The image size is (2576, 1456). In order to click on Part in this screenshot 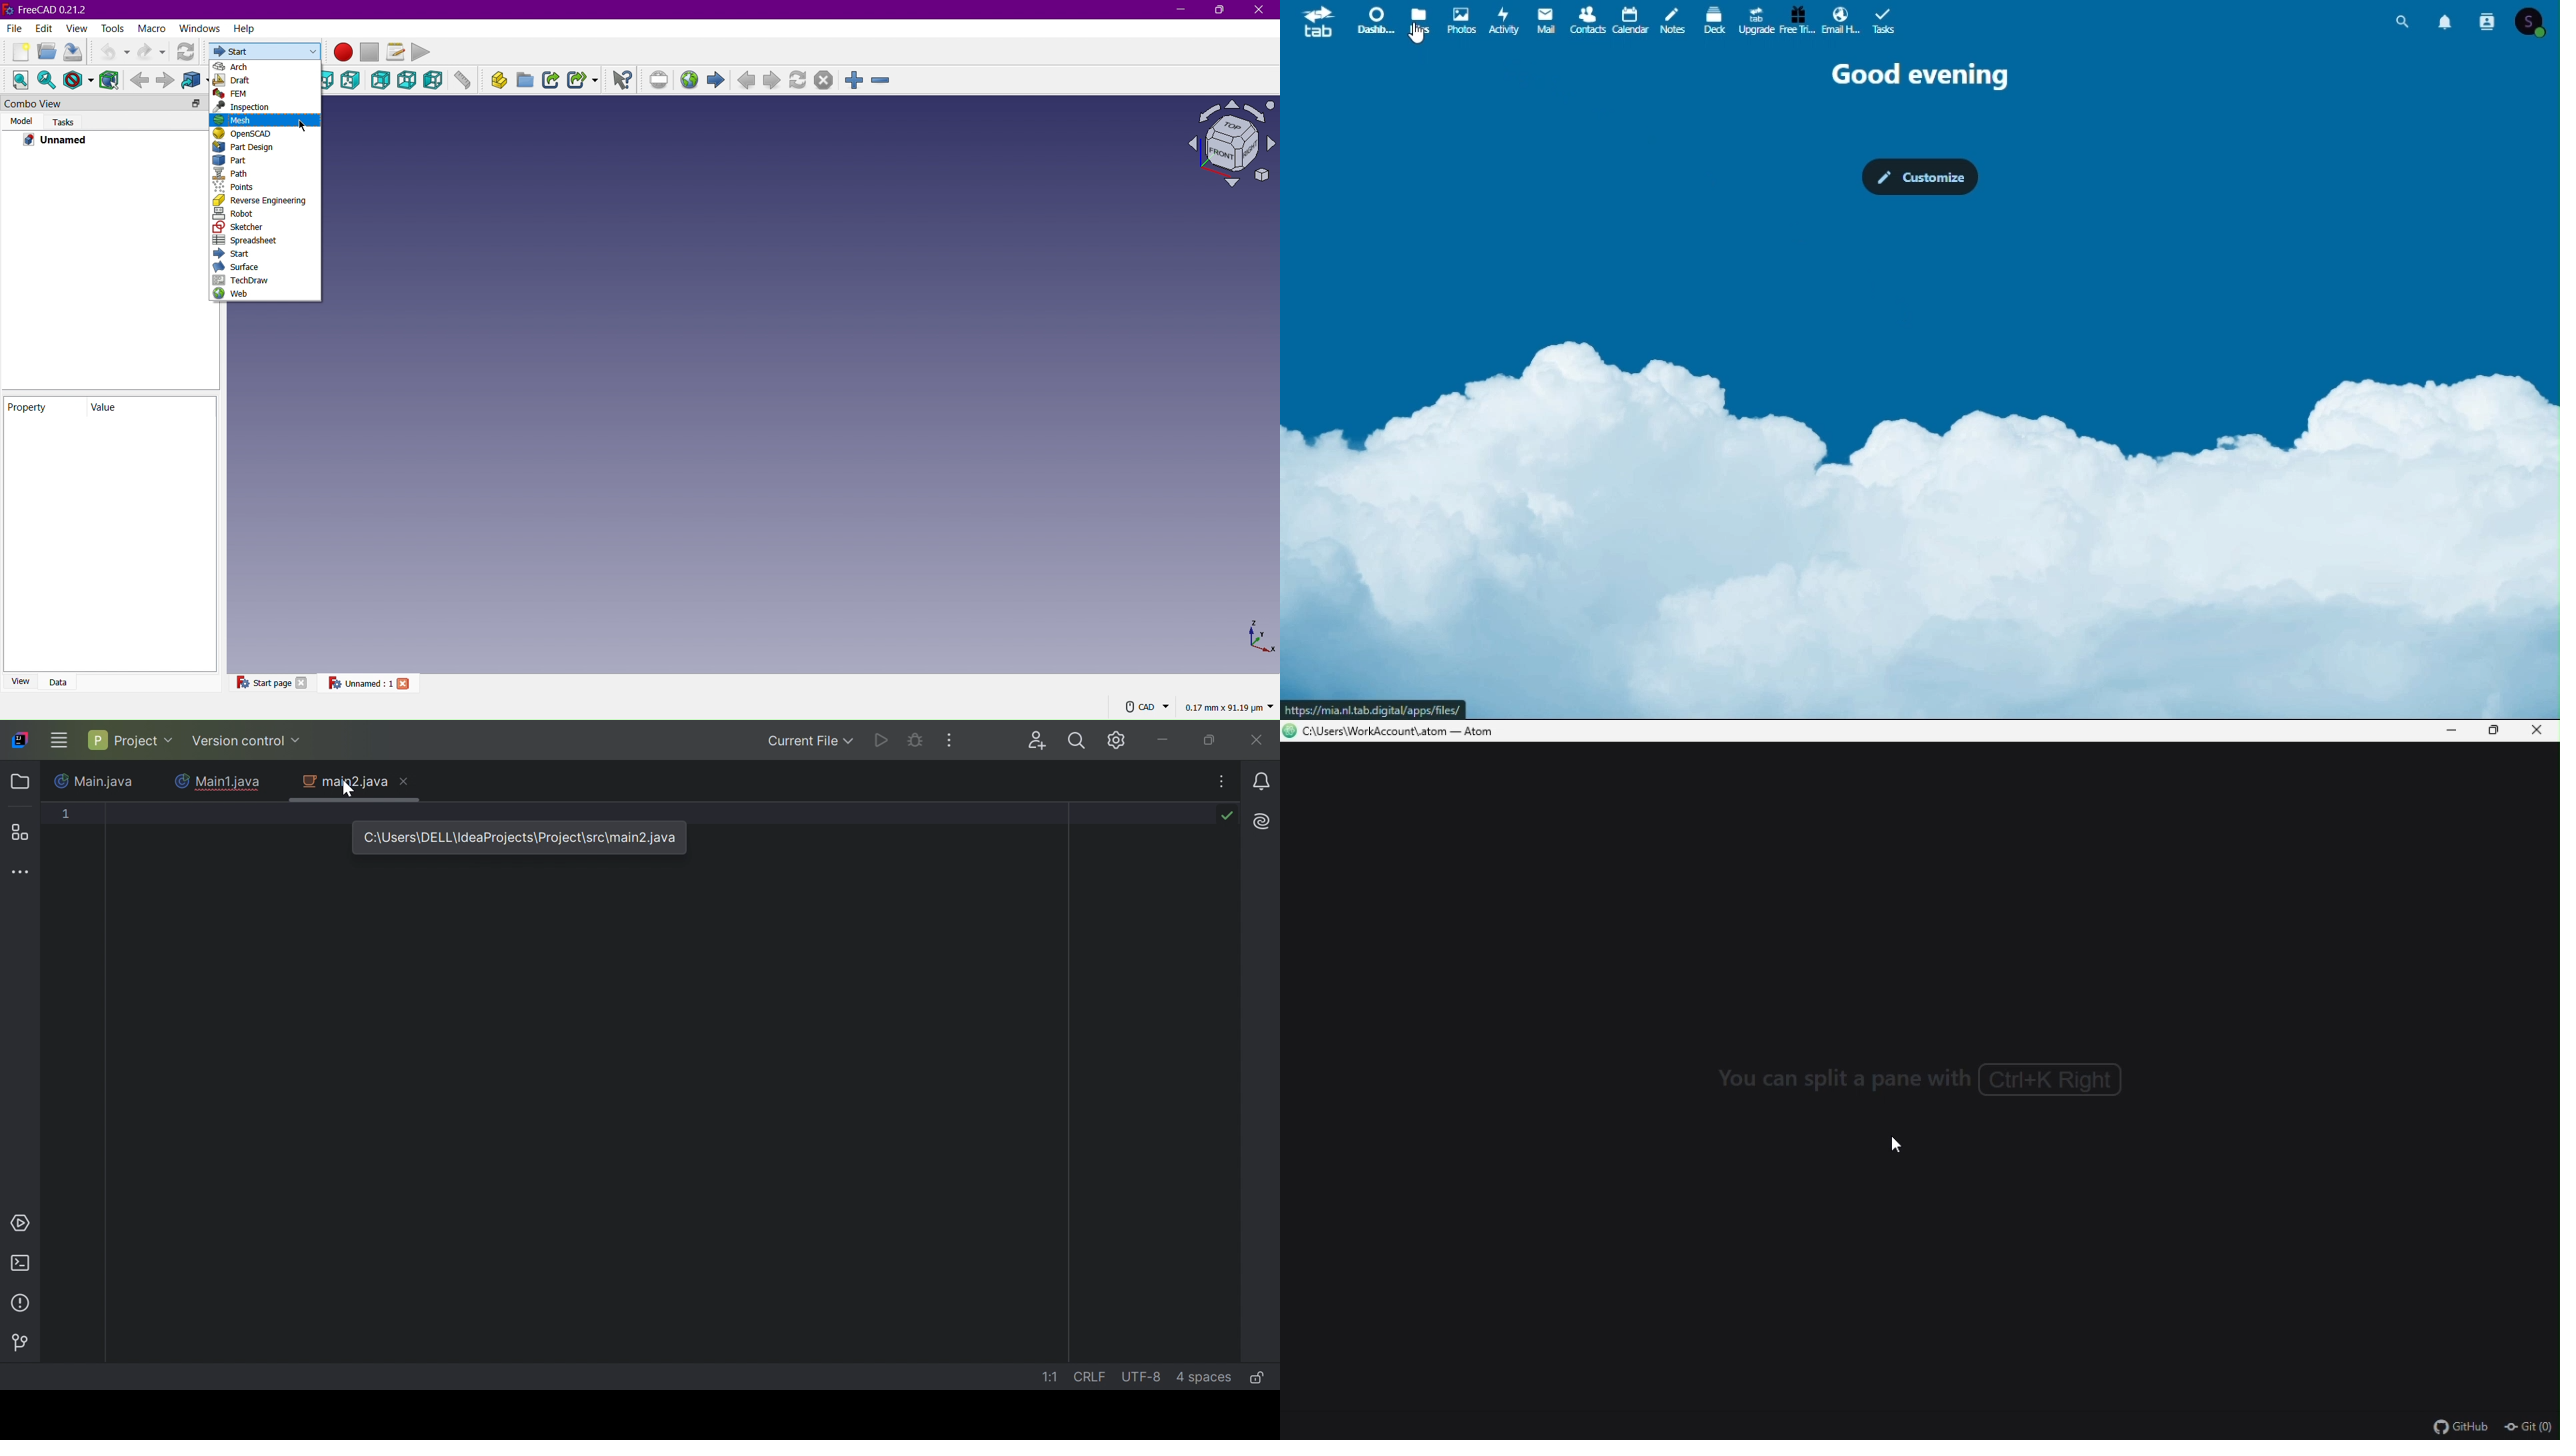, I will do `click(266, 161)`.